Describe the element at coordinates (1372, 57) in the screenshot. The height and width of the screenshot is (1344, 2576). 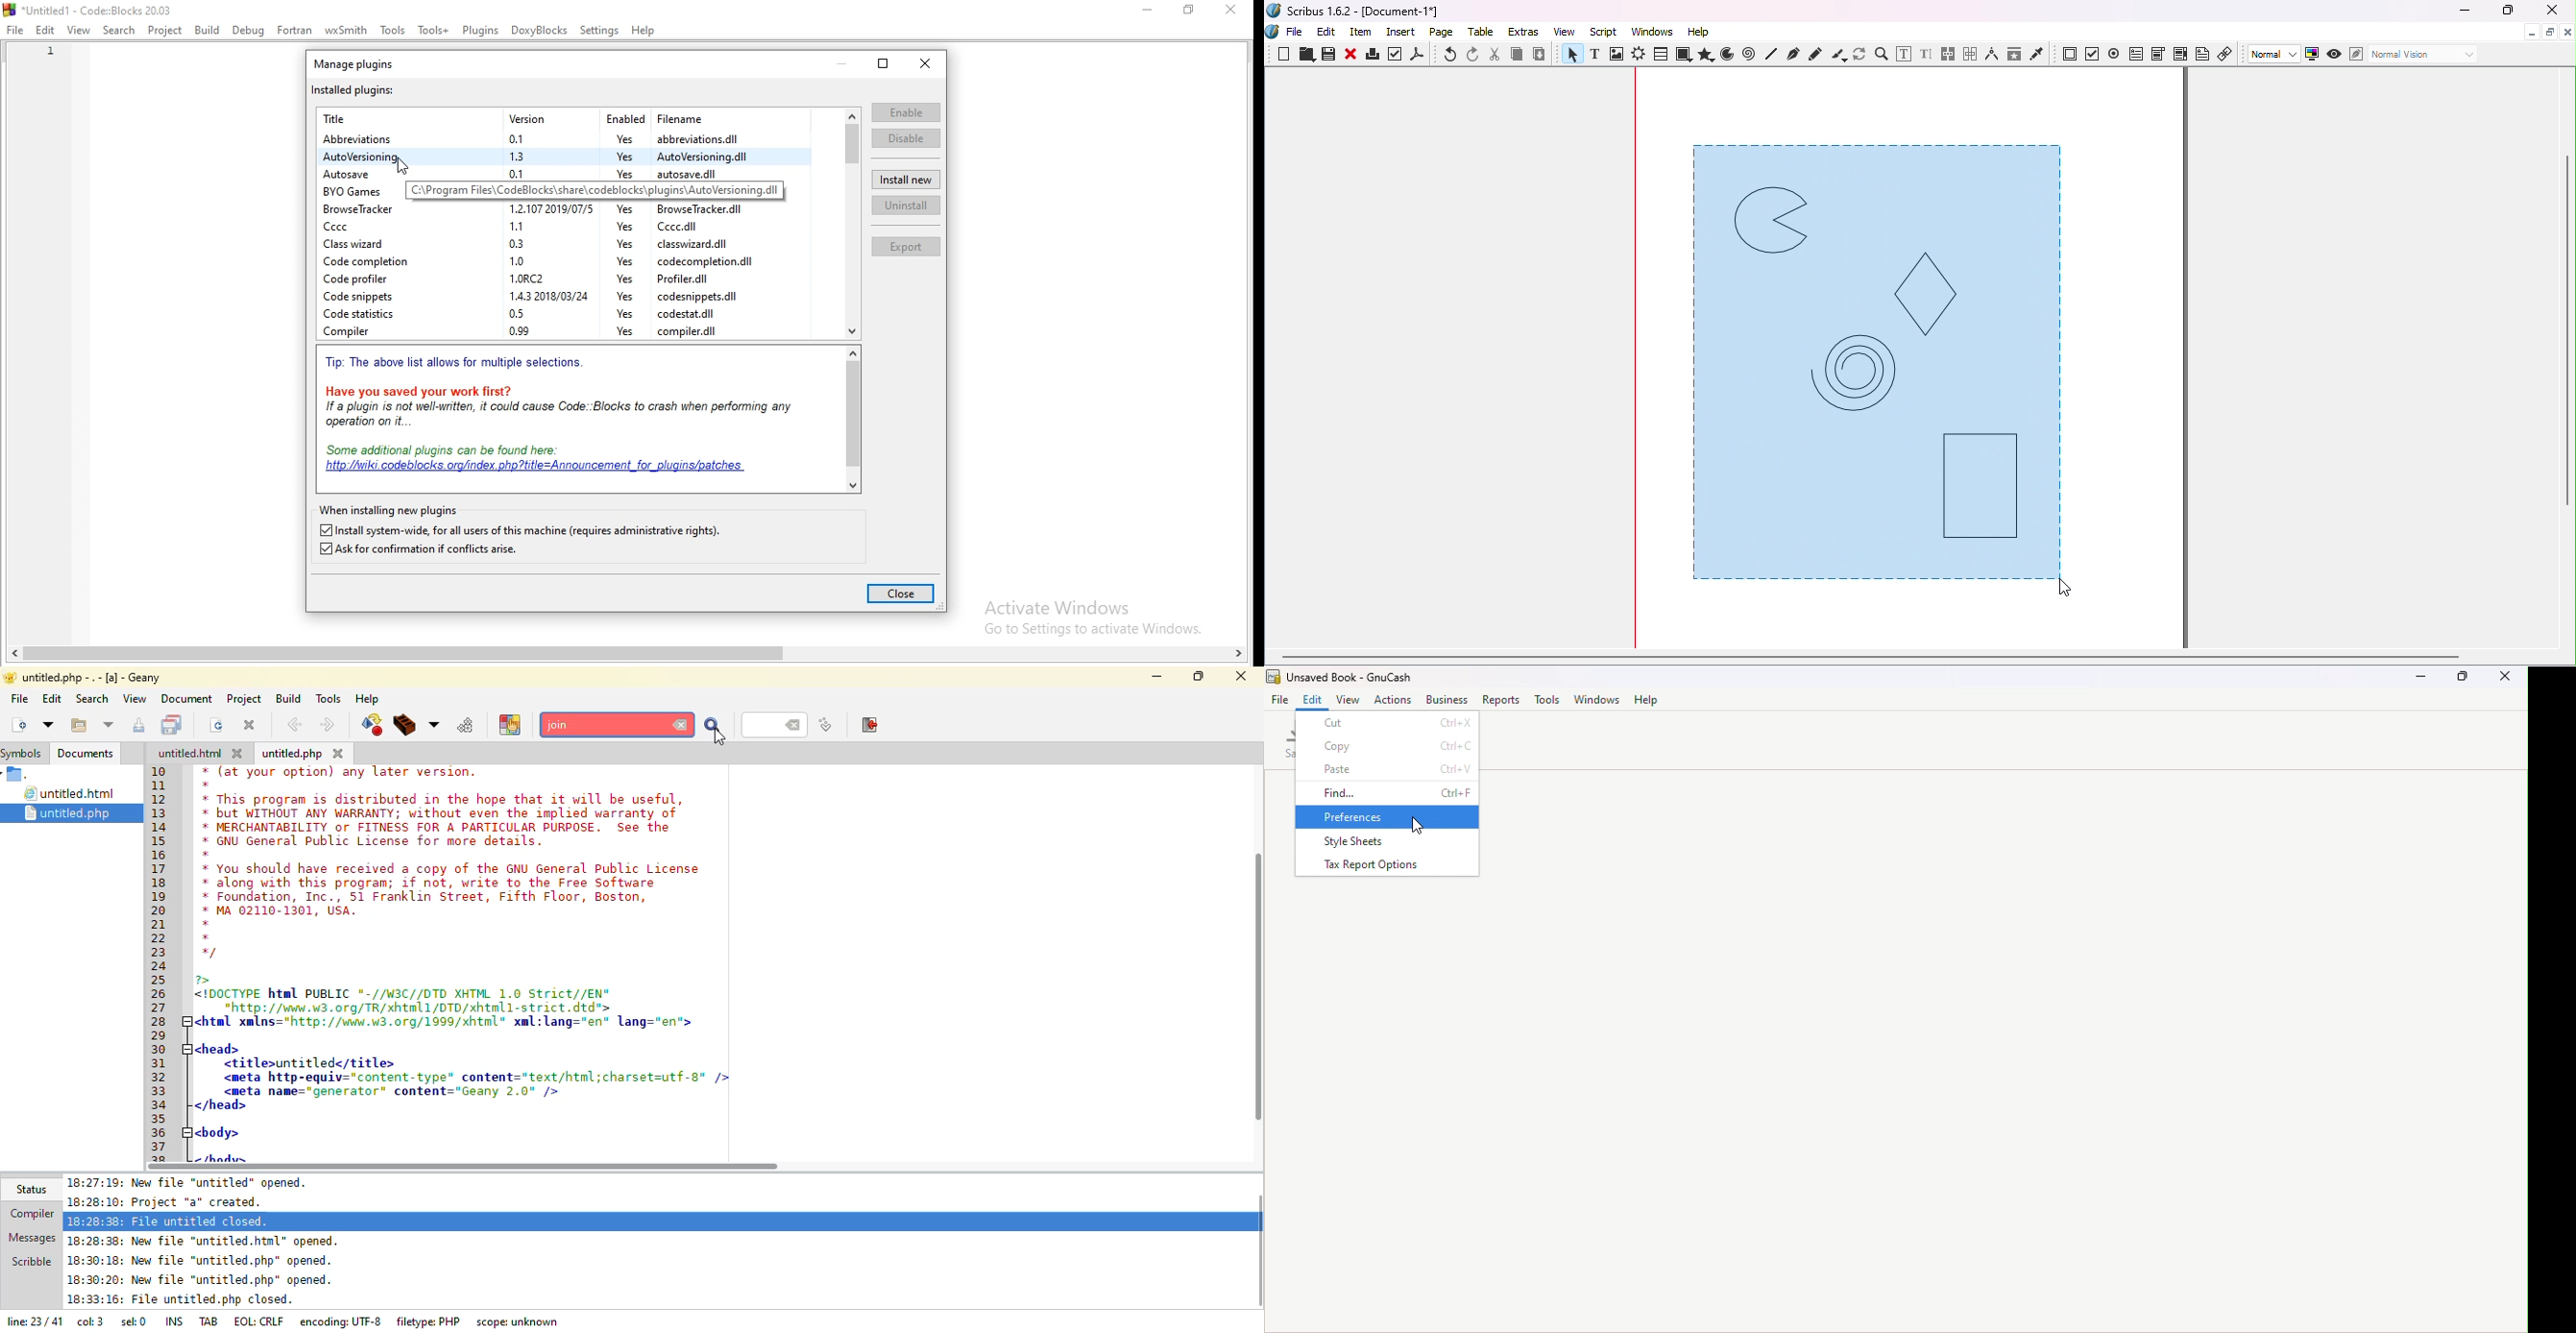
I see `Print` at that location.